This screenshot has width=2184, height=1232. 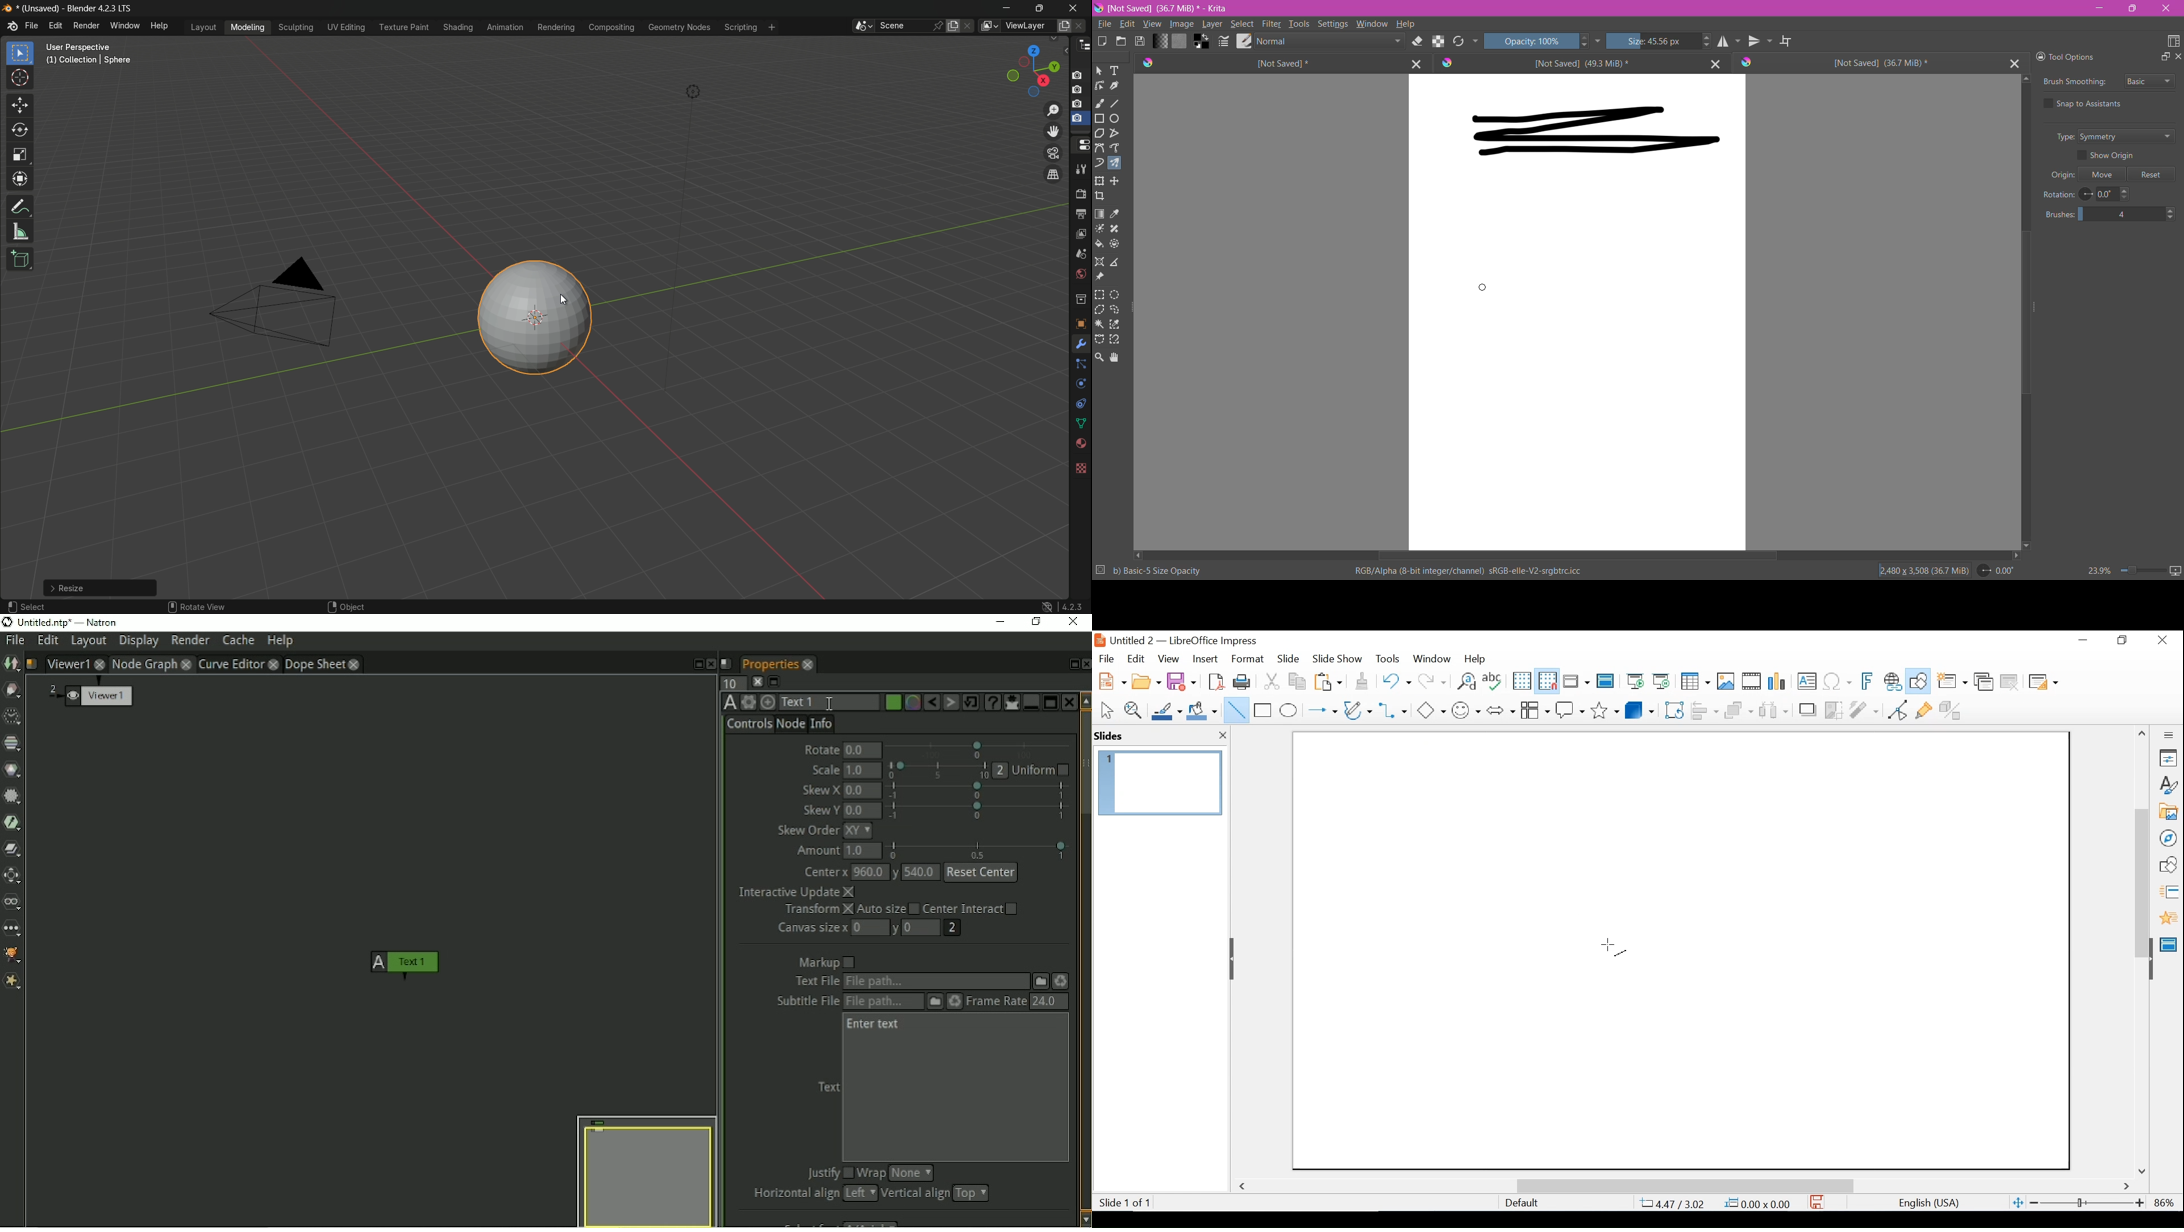 I want to click on Insert Frontwork, so click(x=1869, y=682).